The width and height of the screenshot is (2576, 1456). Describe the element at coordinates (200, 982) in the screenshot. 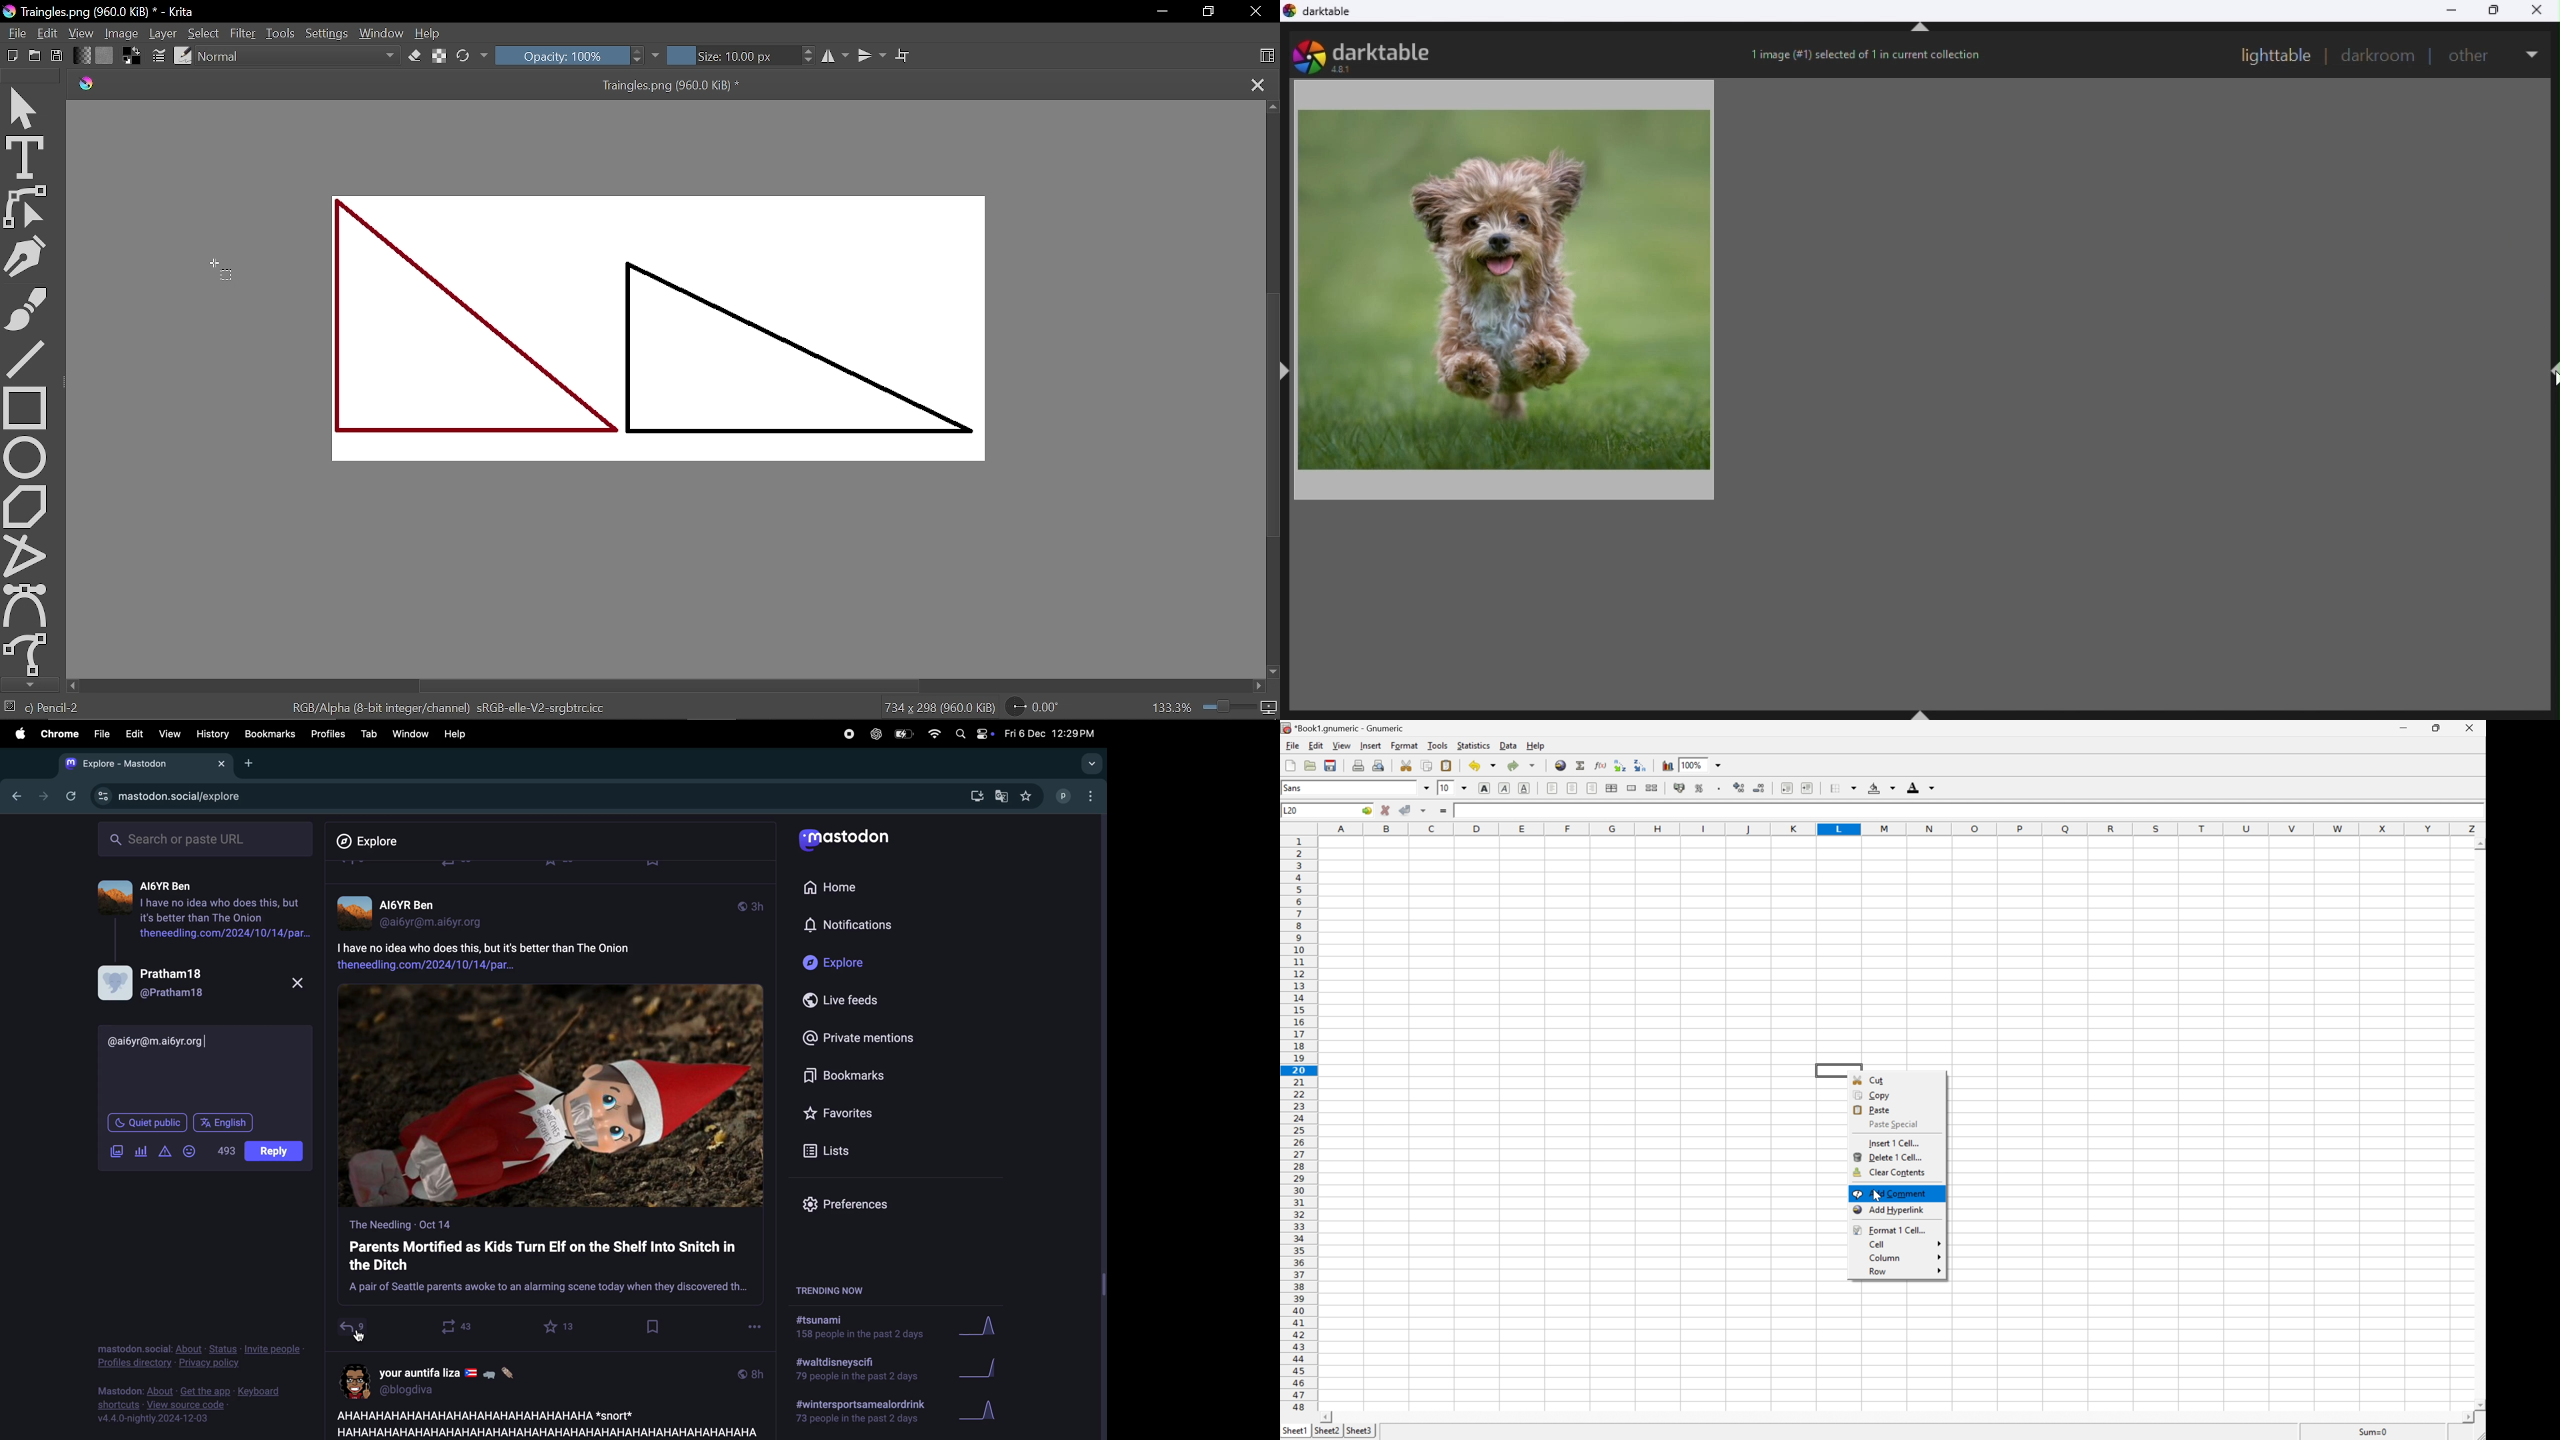

I see `user profile` at that location.